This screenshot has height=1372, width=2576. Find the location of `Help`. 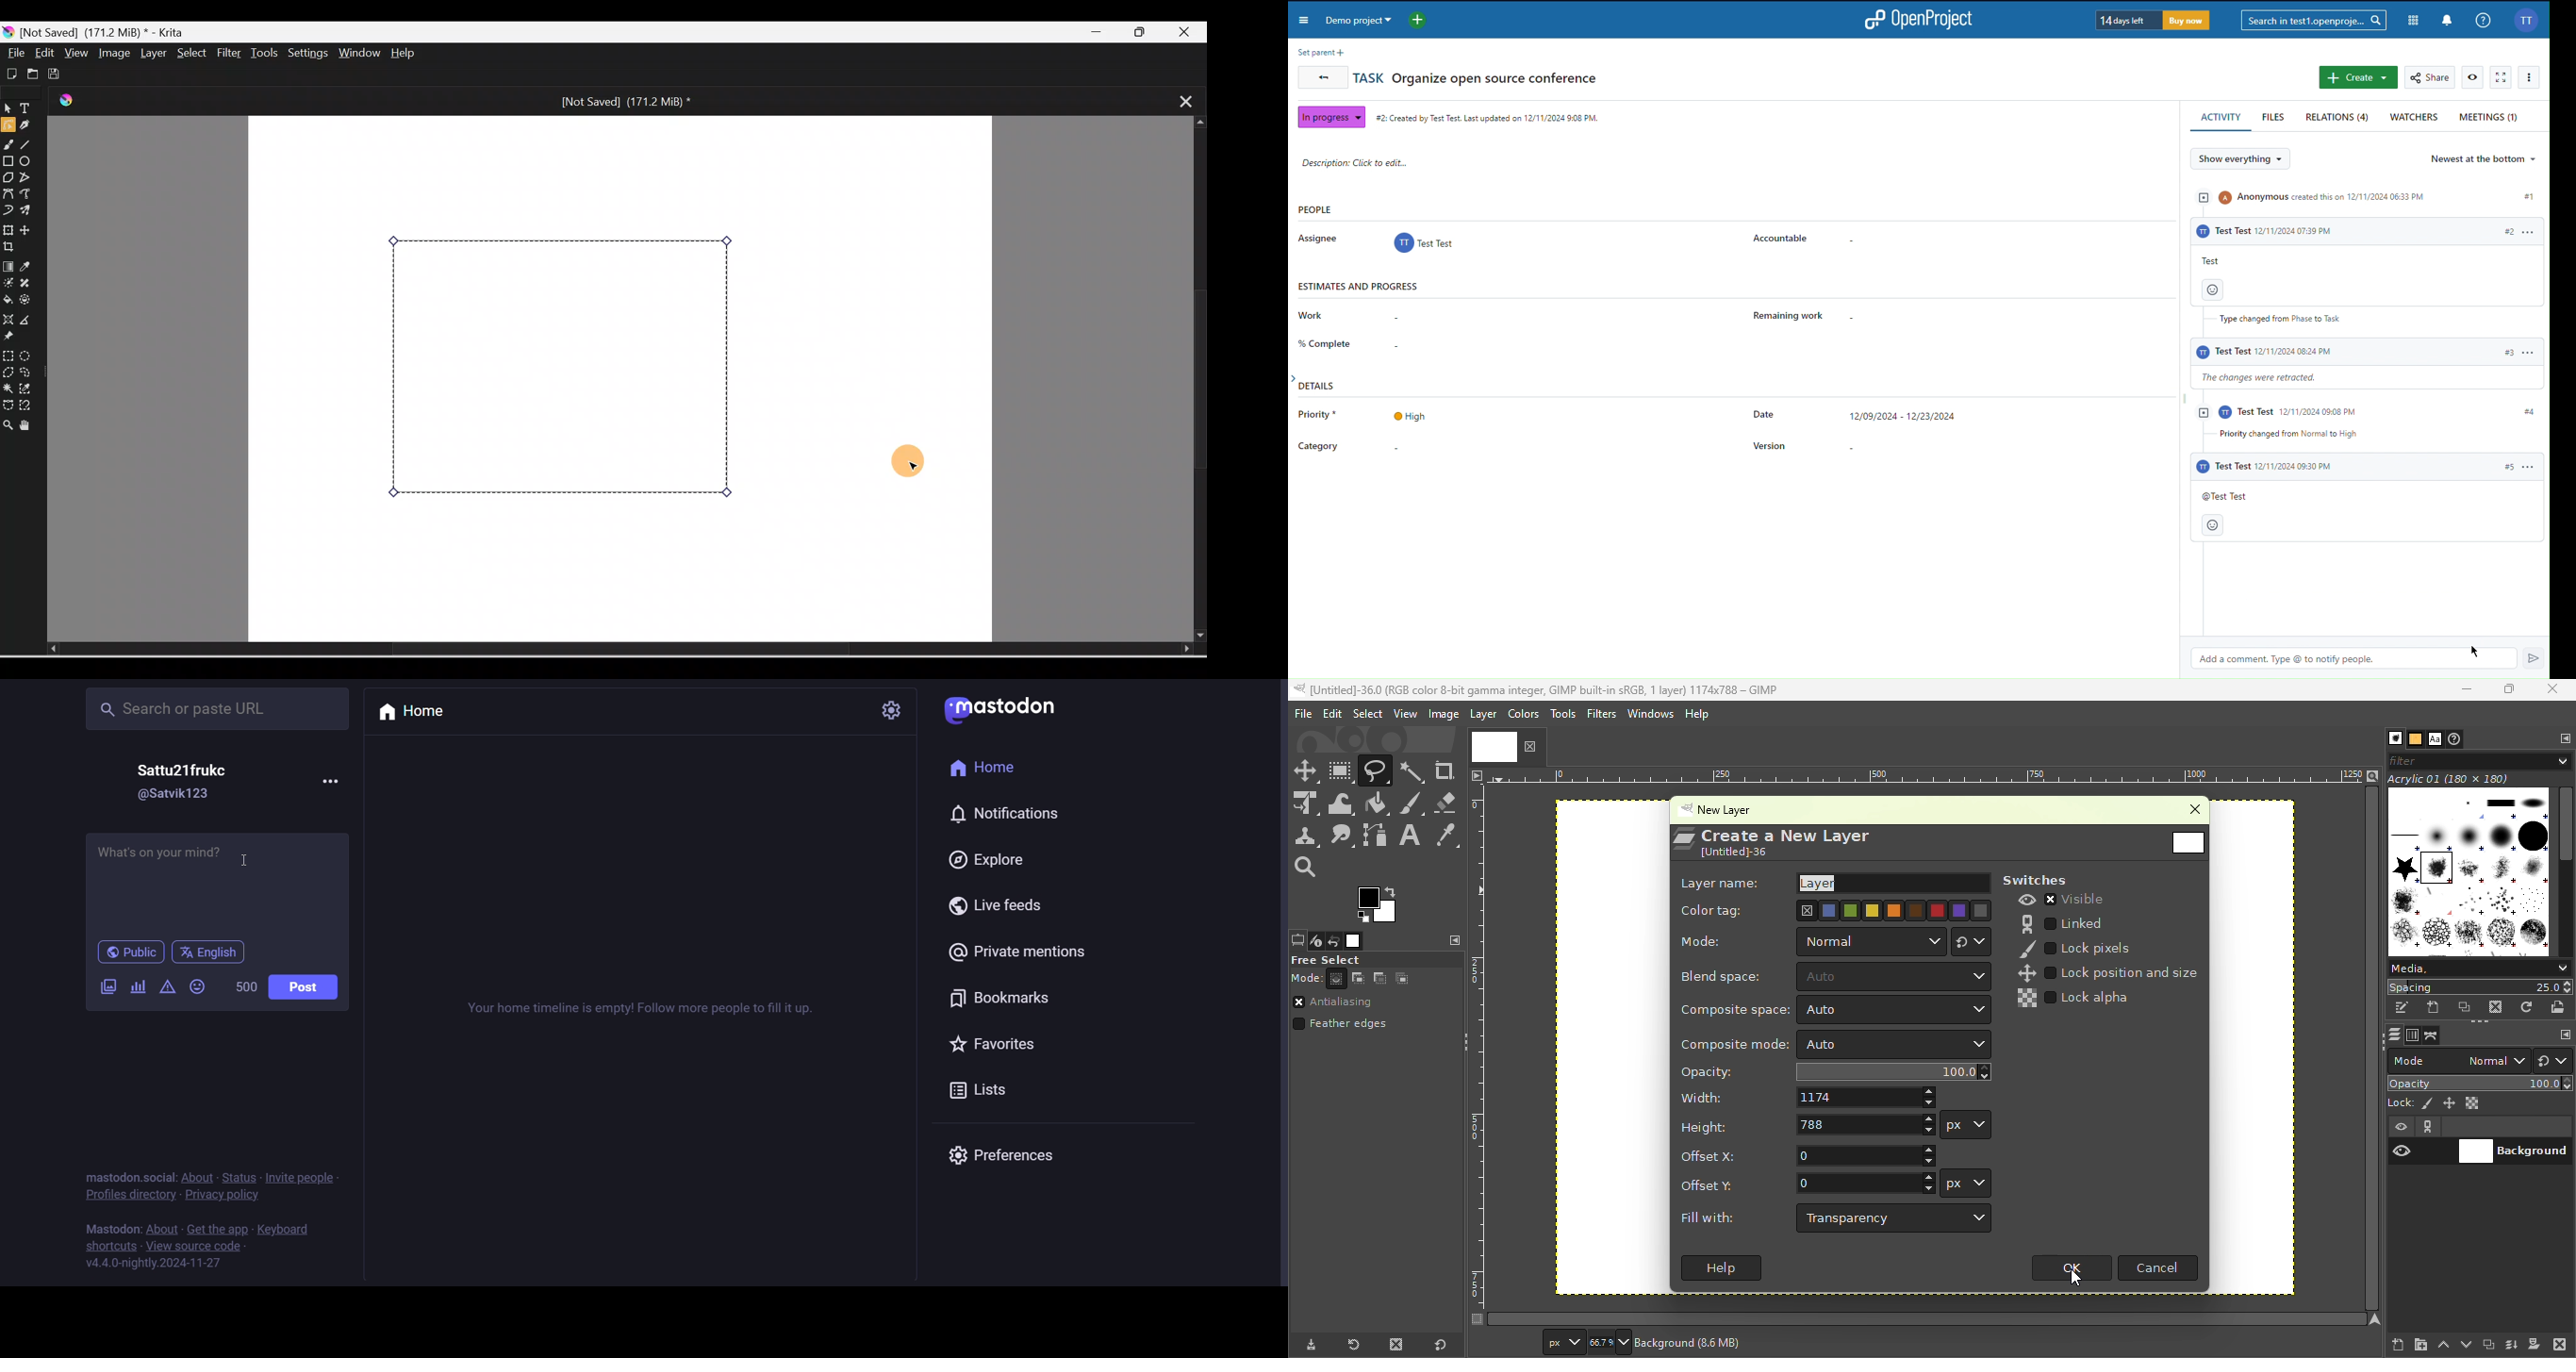

Help is located at coordinates (1722, 1268).